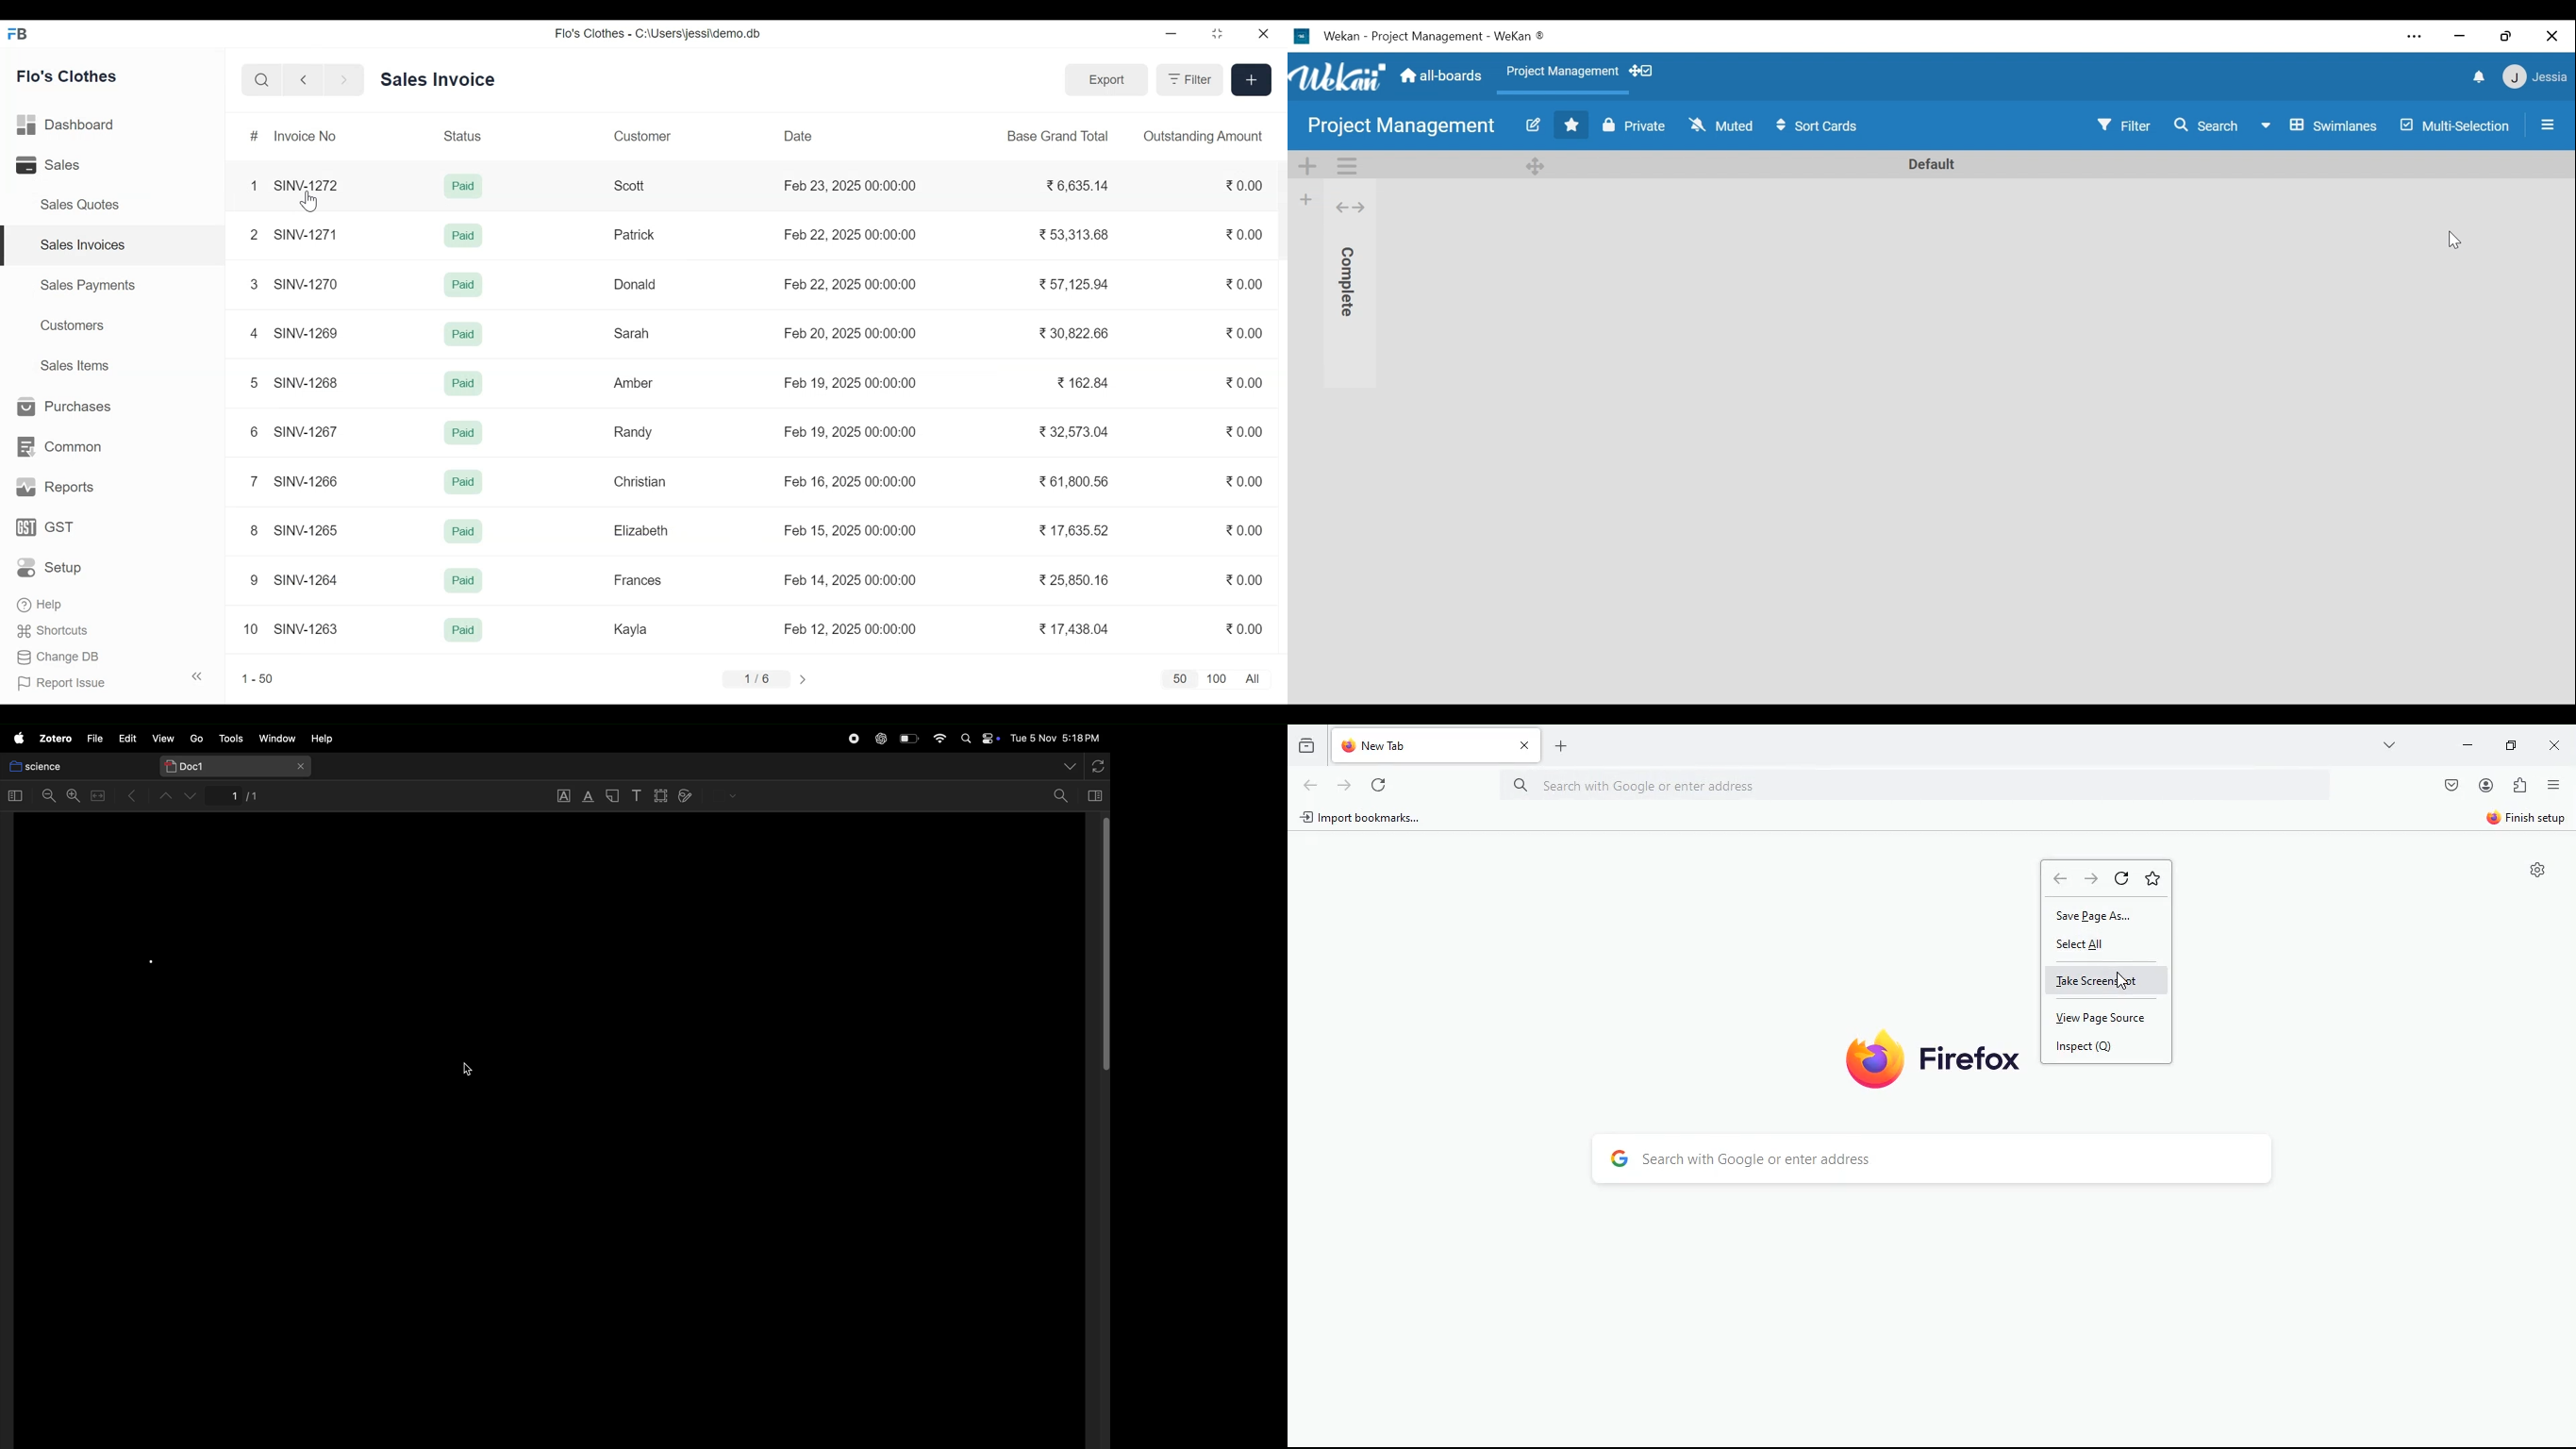 The width and height of the screenshot is (2576, 1456). What do you see at coordinates (1077, 185) in the screenshot?
I see `6,635.14` at bounding box center [1077, 185].